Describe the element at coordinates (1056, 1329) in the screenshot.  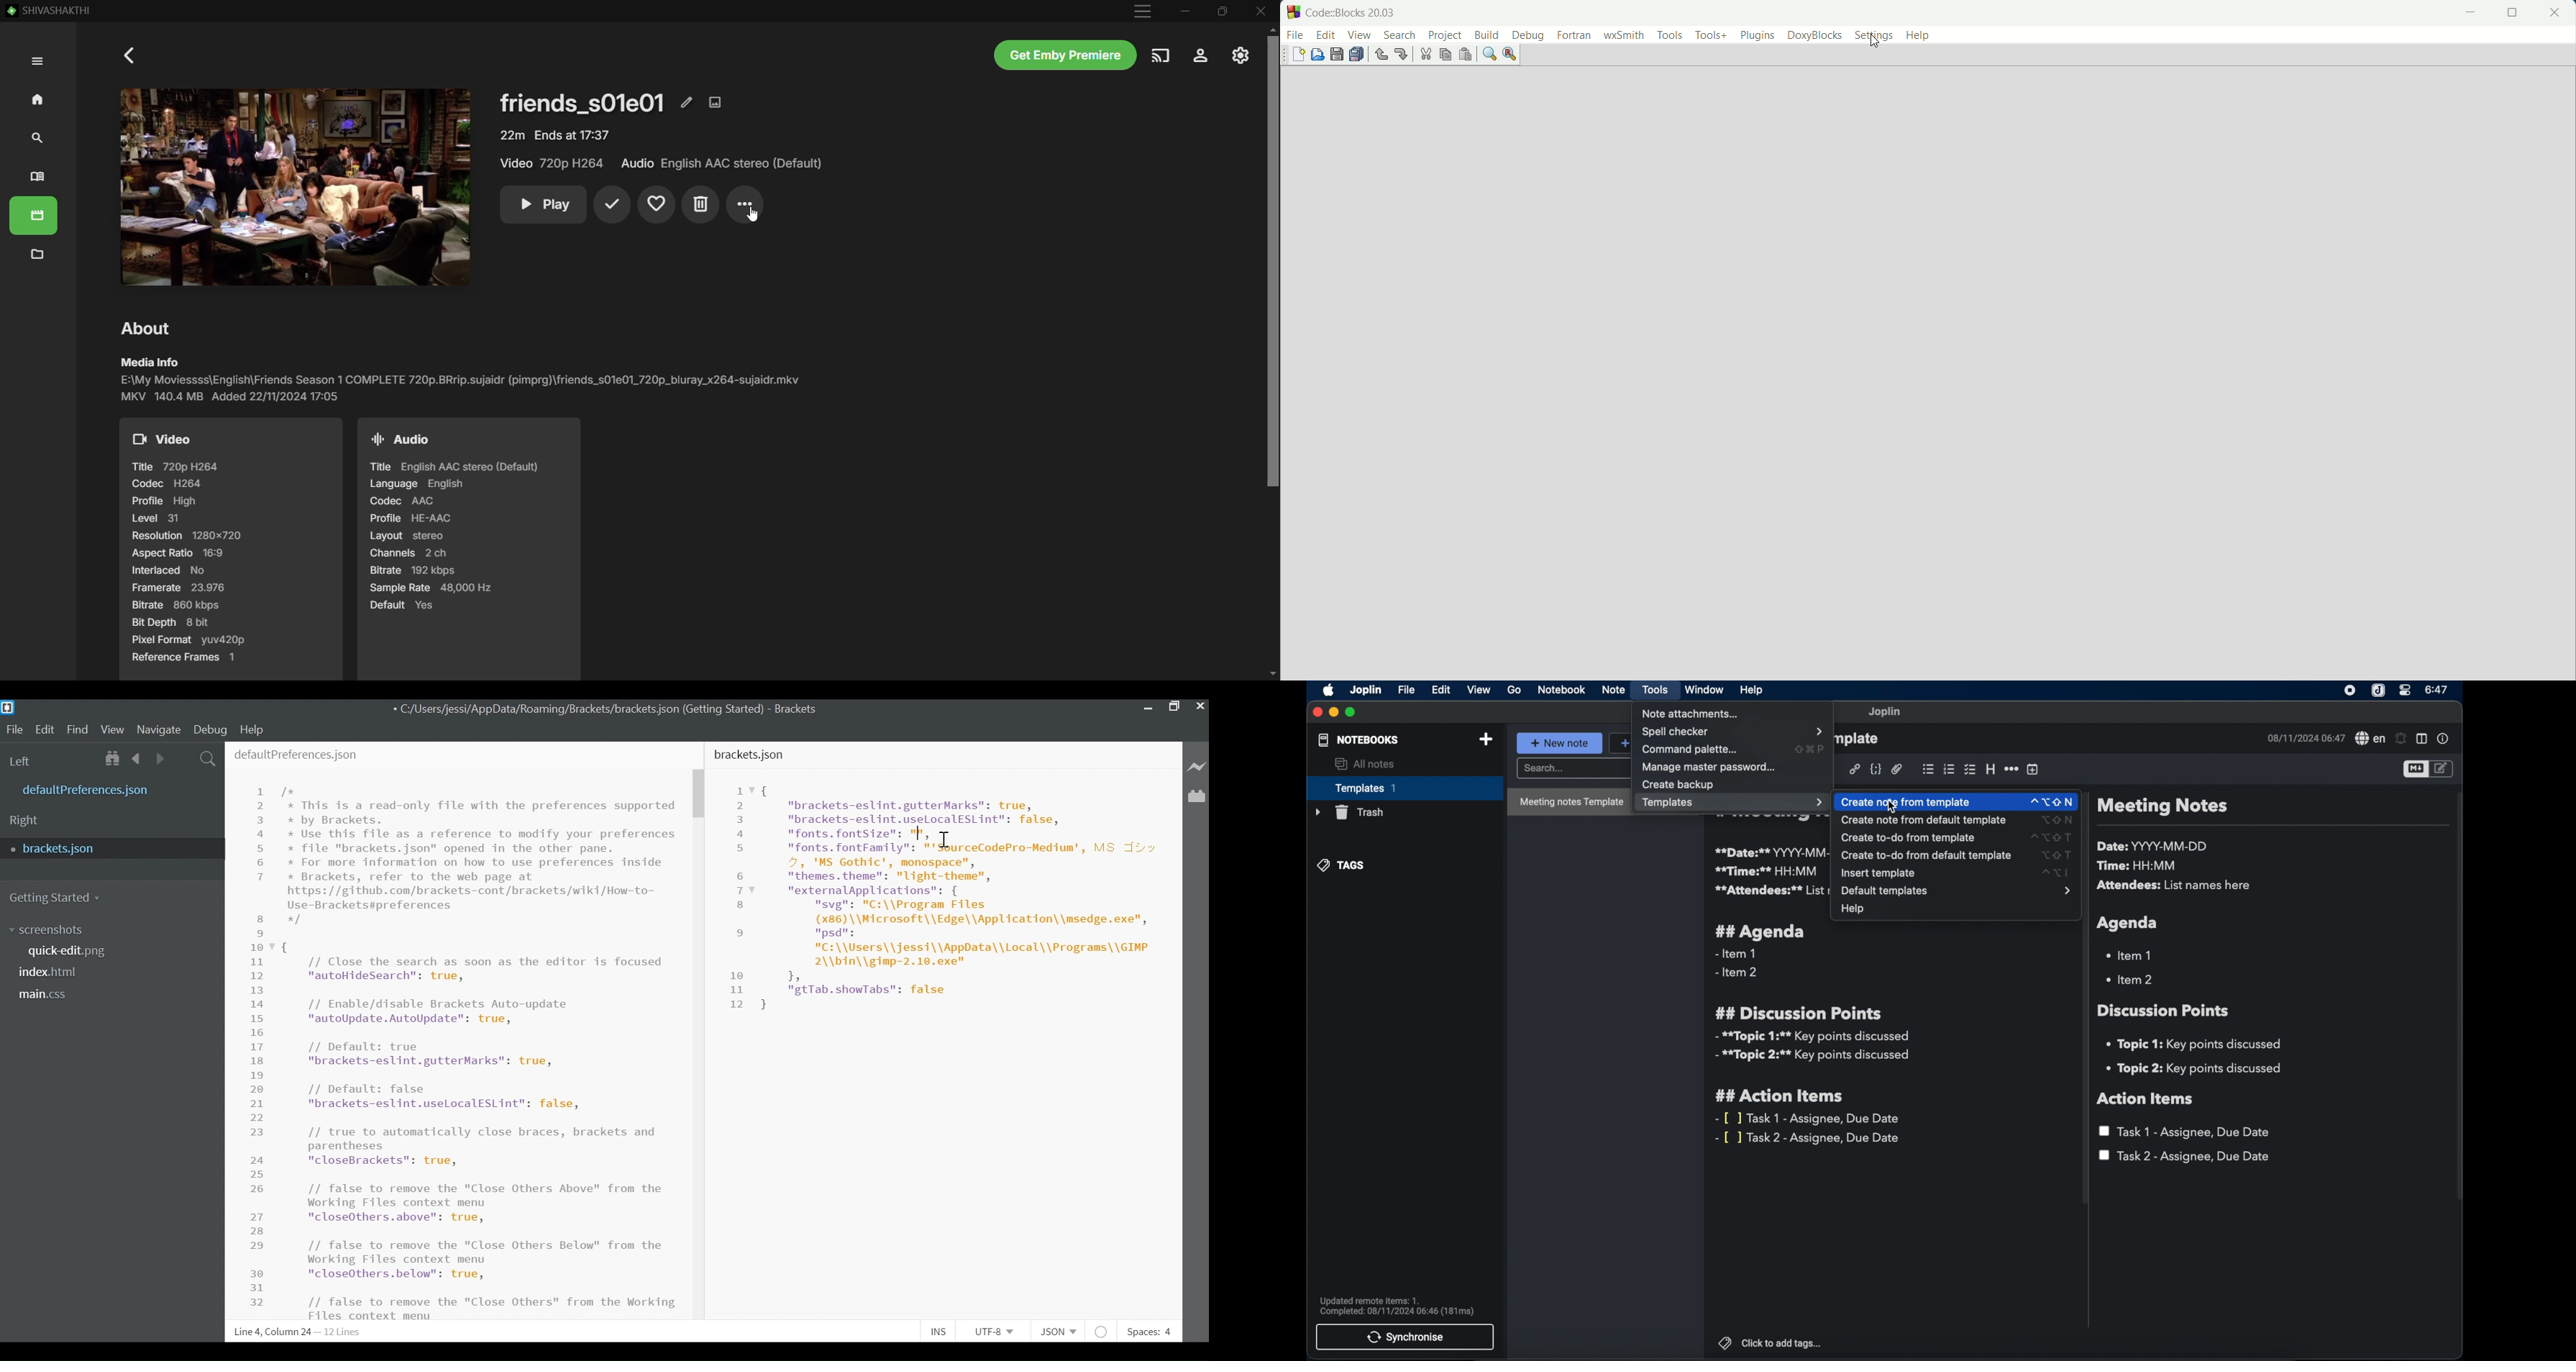
I see `JSON` at that location.